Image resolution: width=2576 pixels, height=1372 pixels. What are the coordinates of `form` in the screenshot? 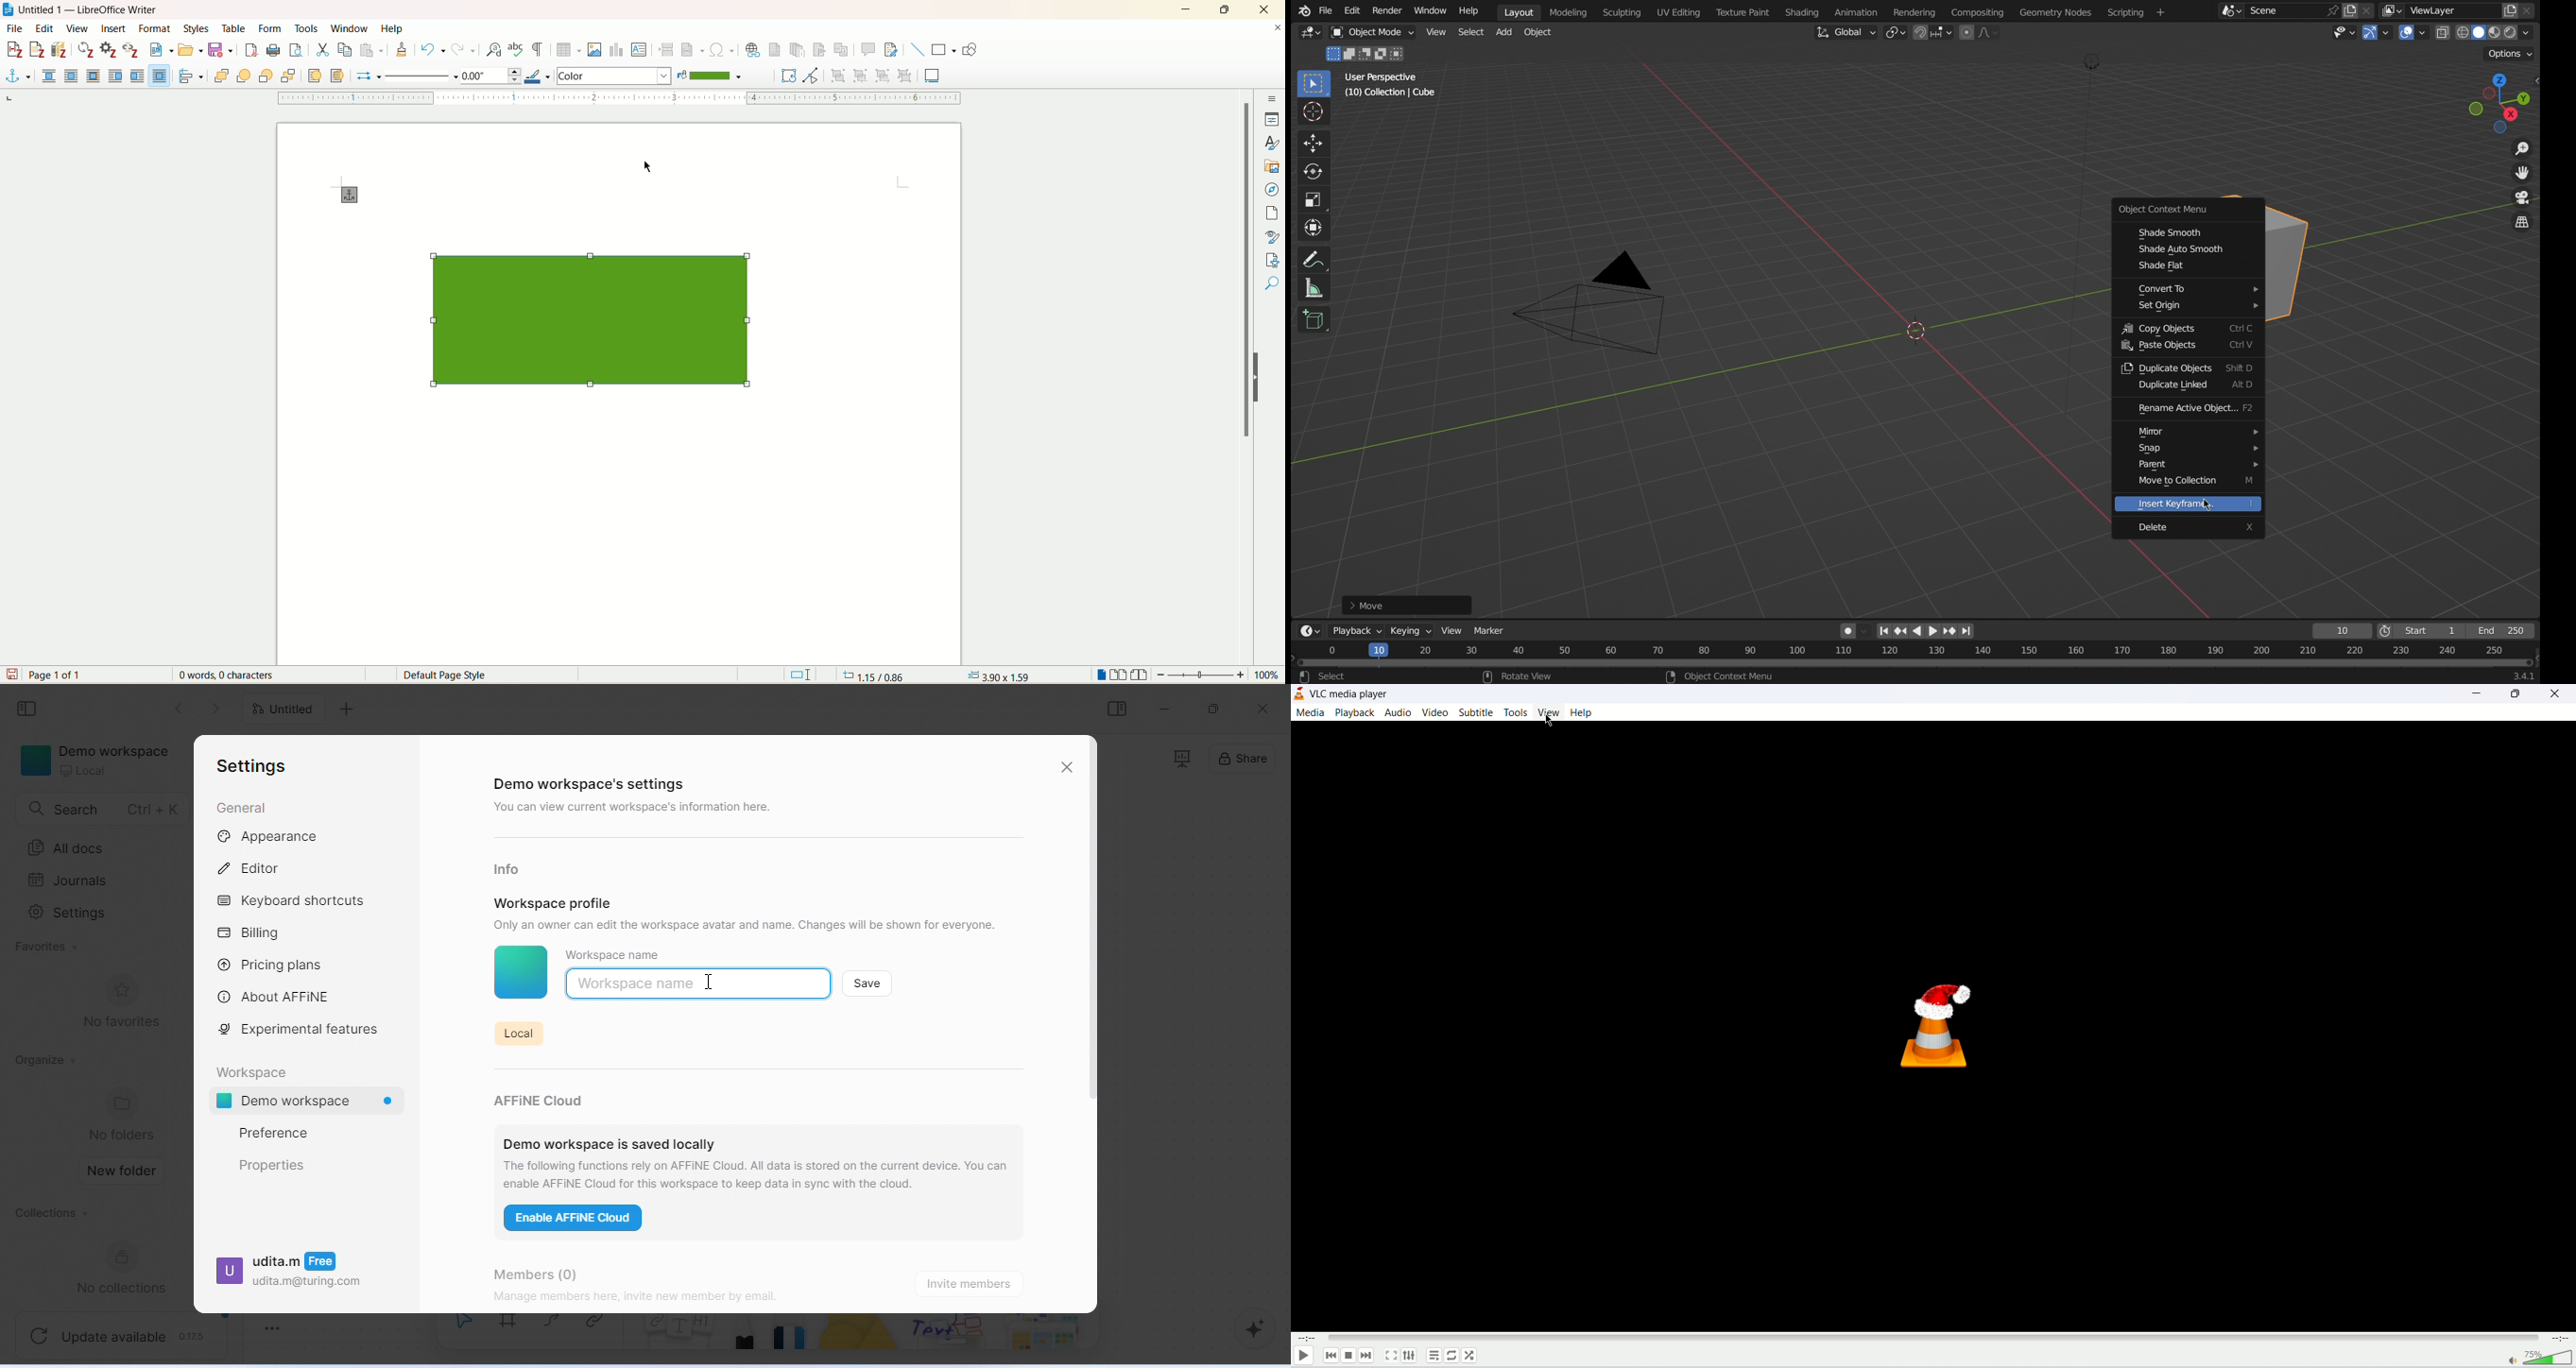 It's located at (271, 28).